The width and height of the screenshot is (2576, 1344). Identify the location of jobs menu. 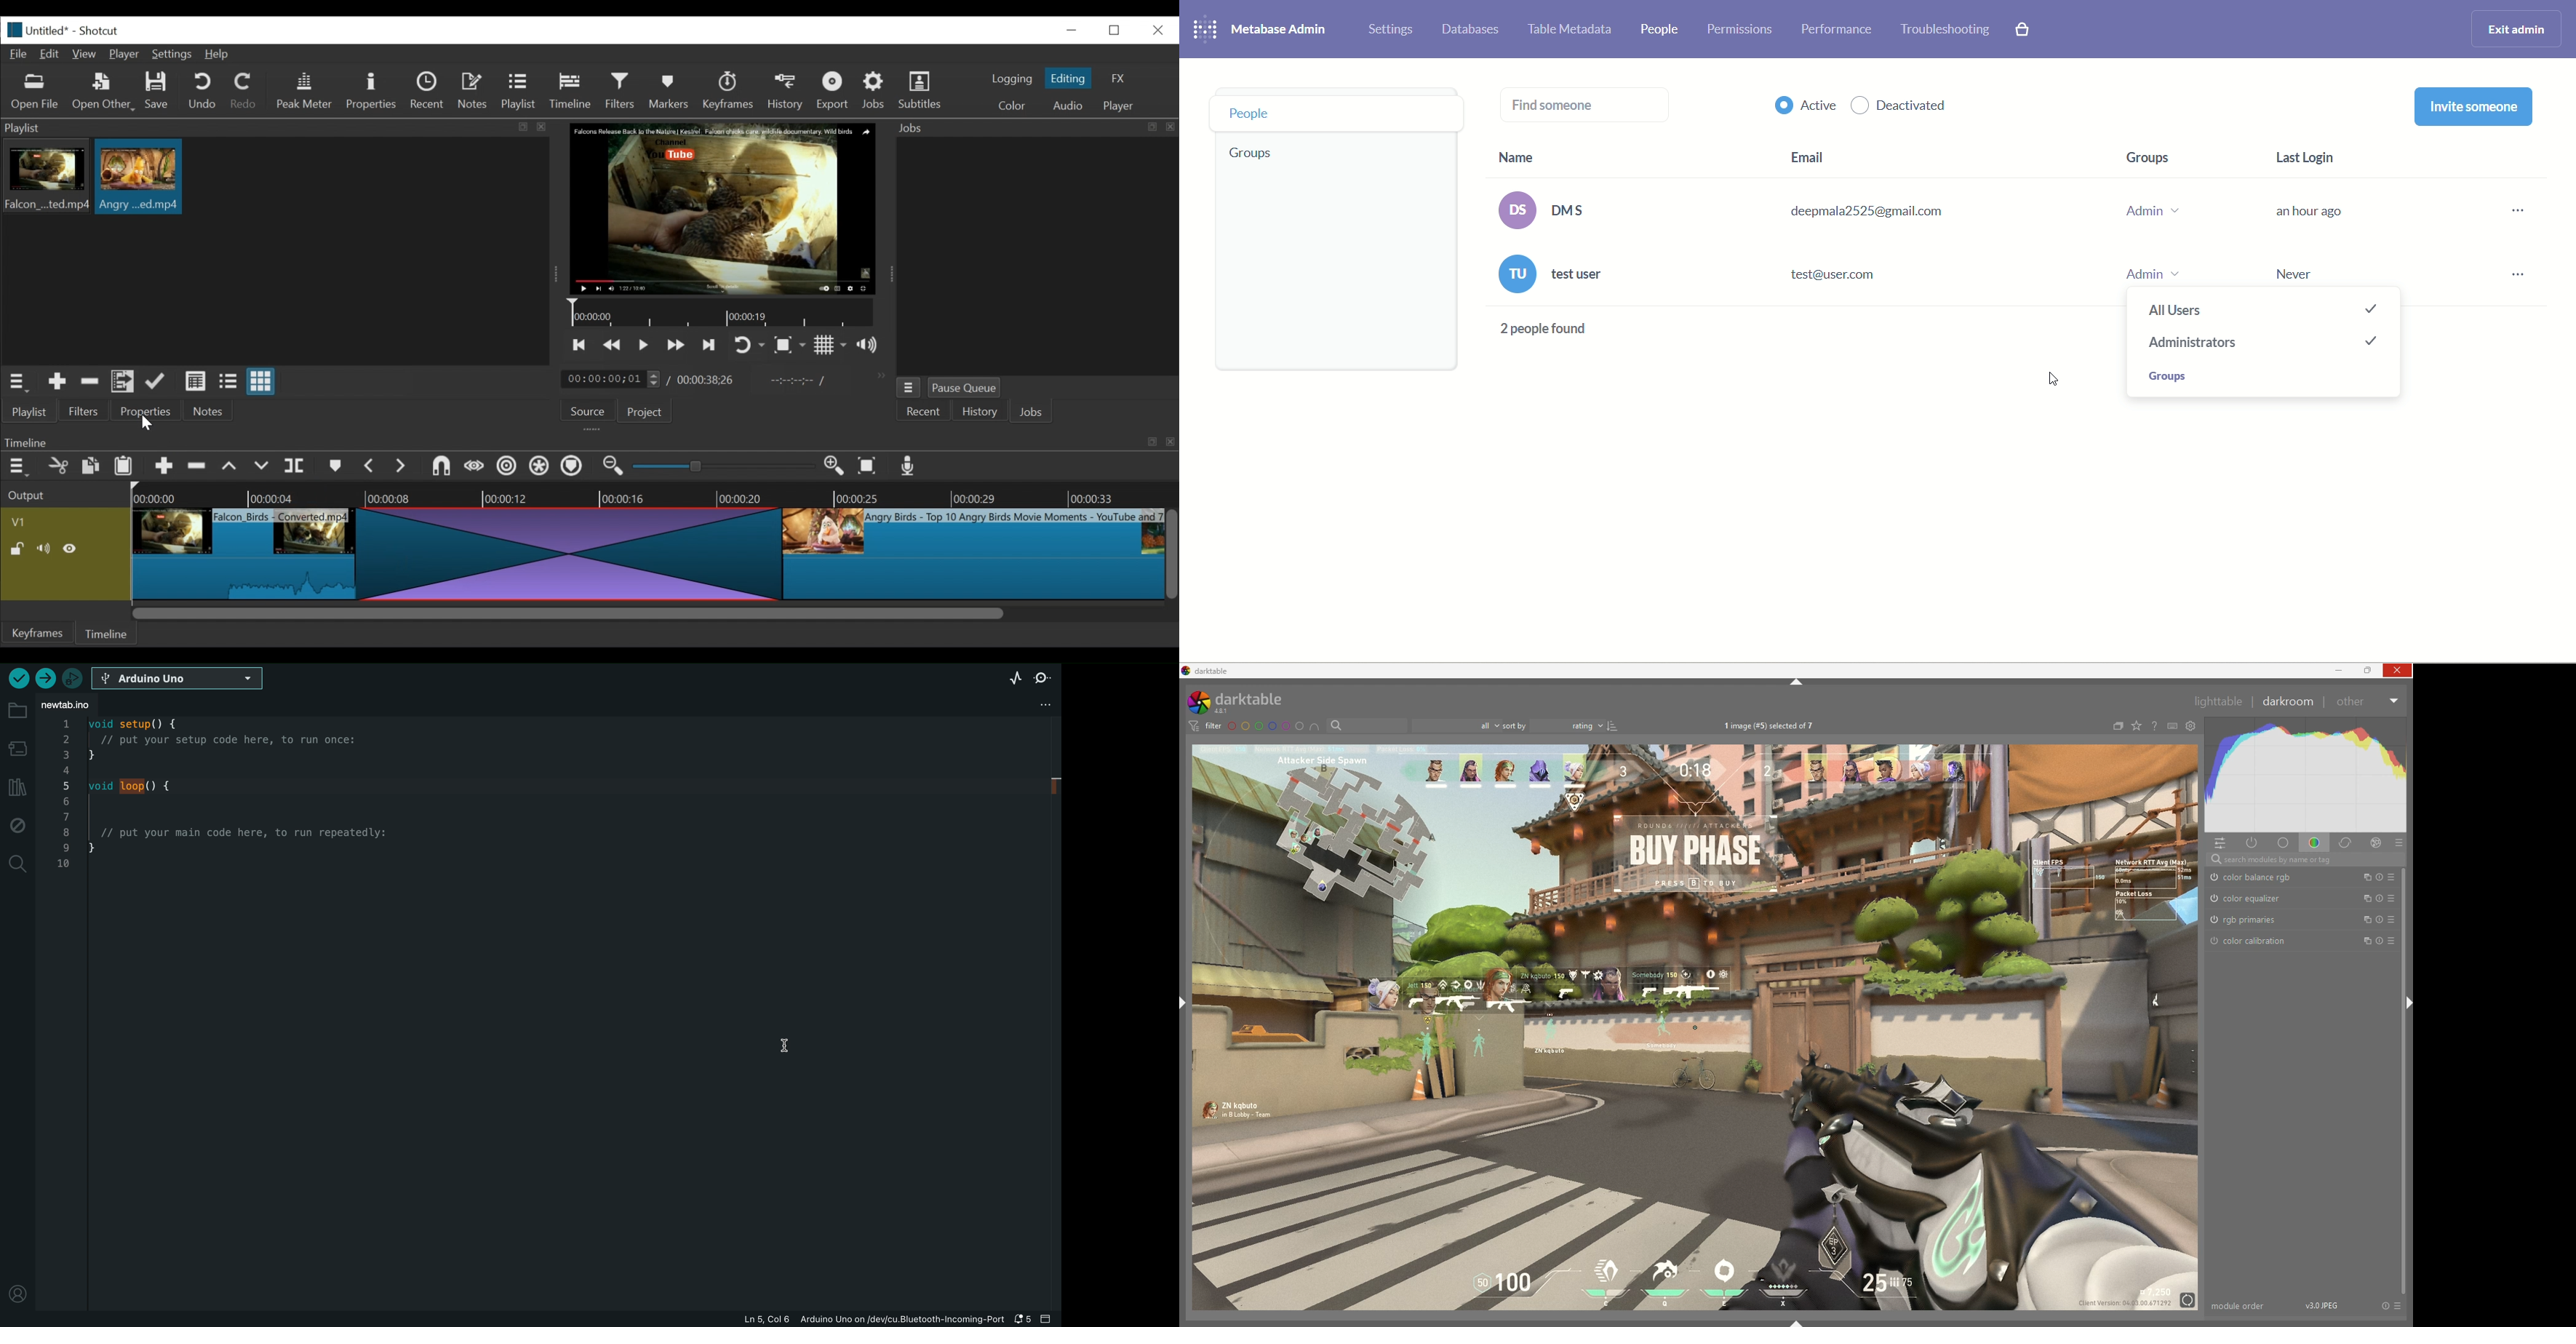
(909, 386).